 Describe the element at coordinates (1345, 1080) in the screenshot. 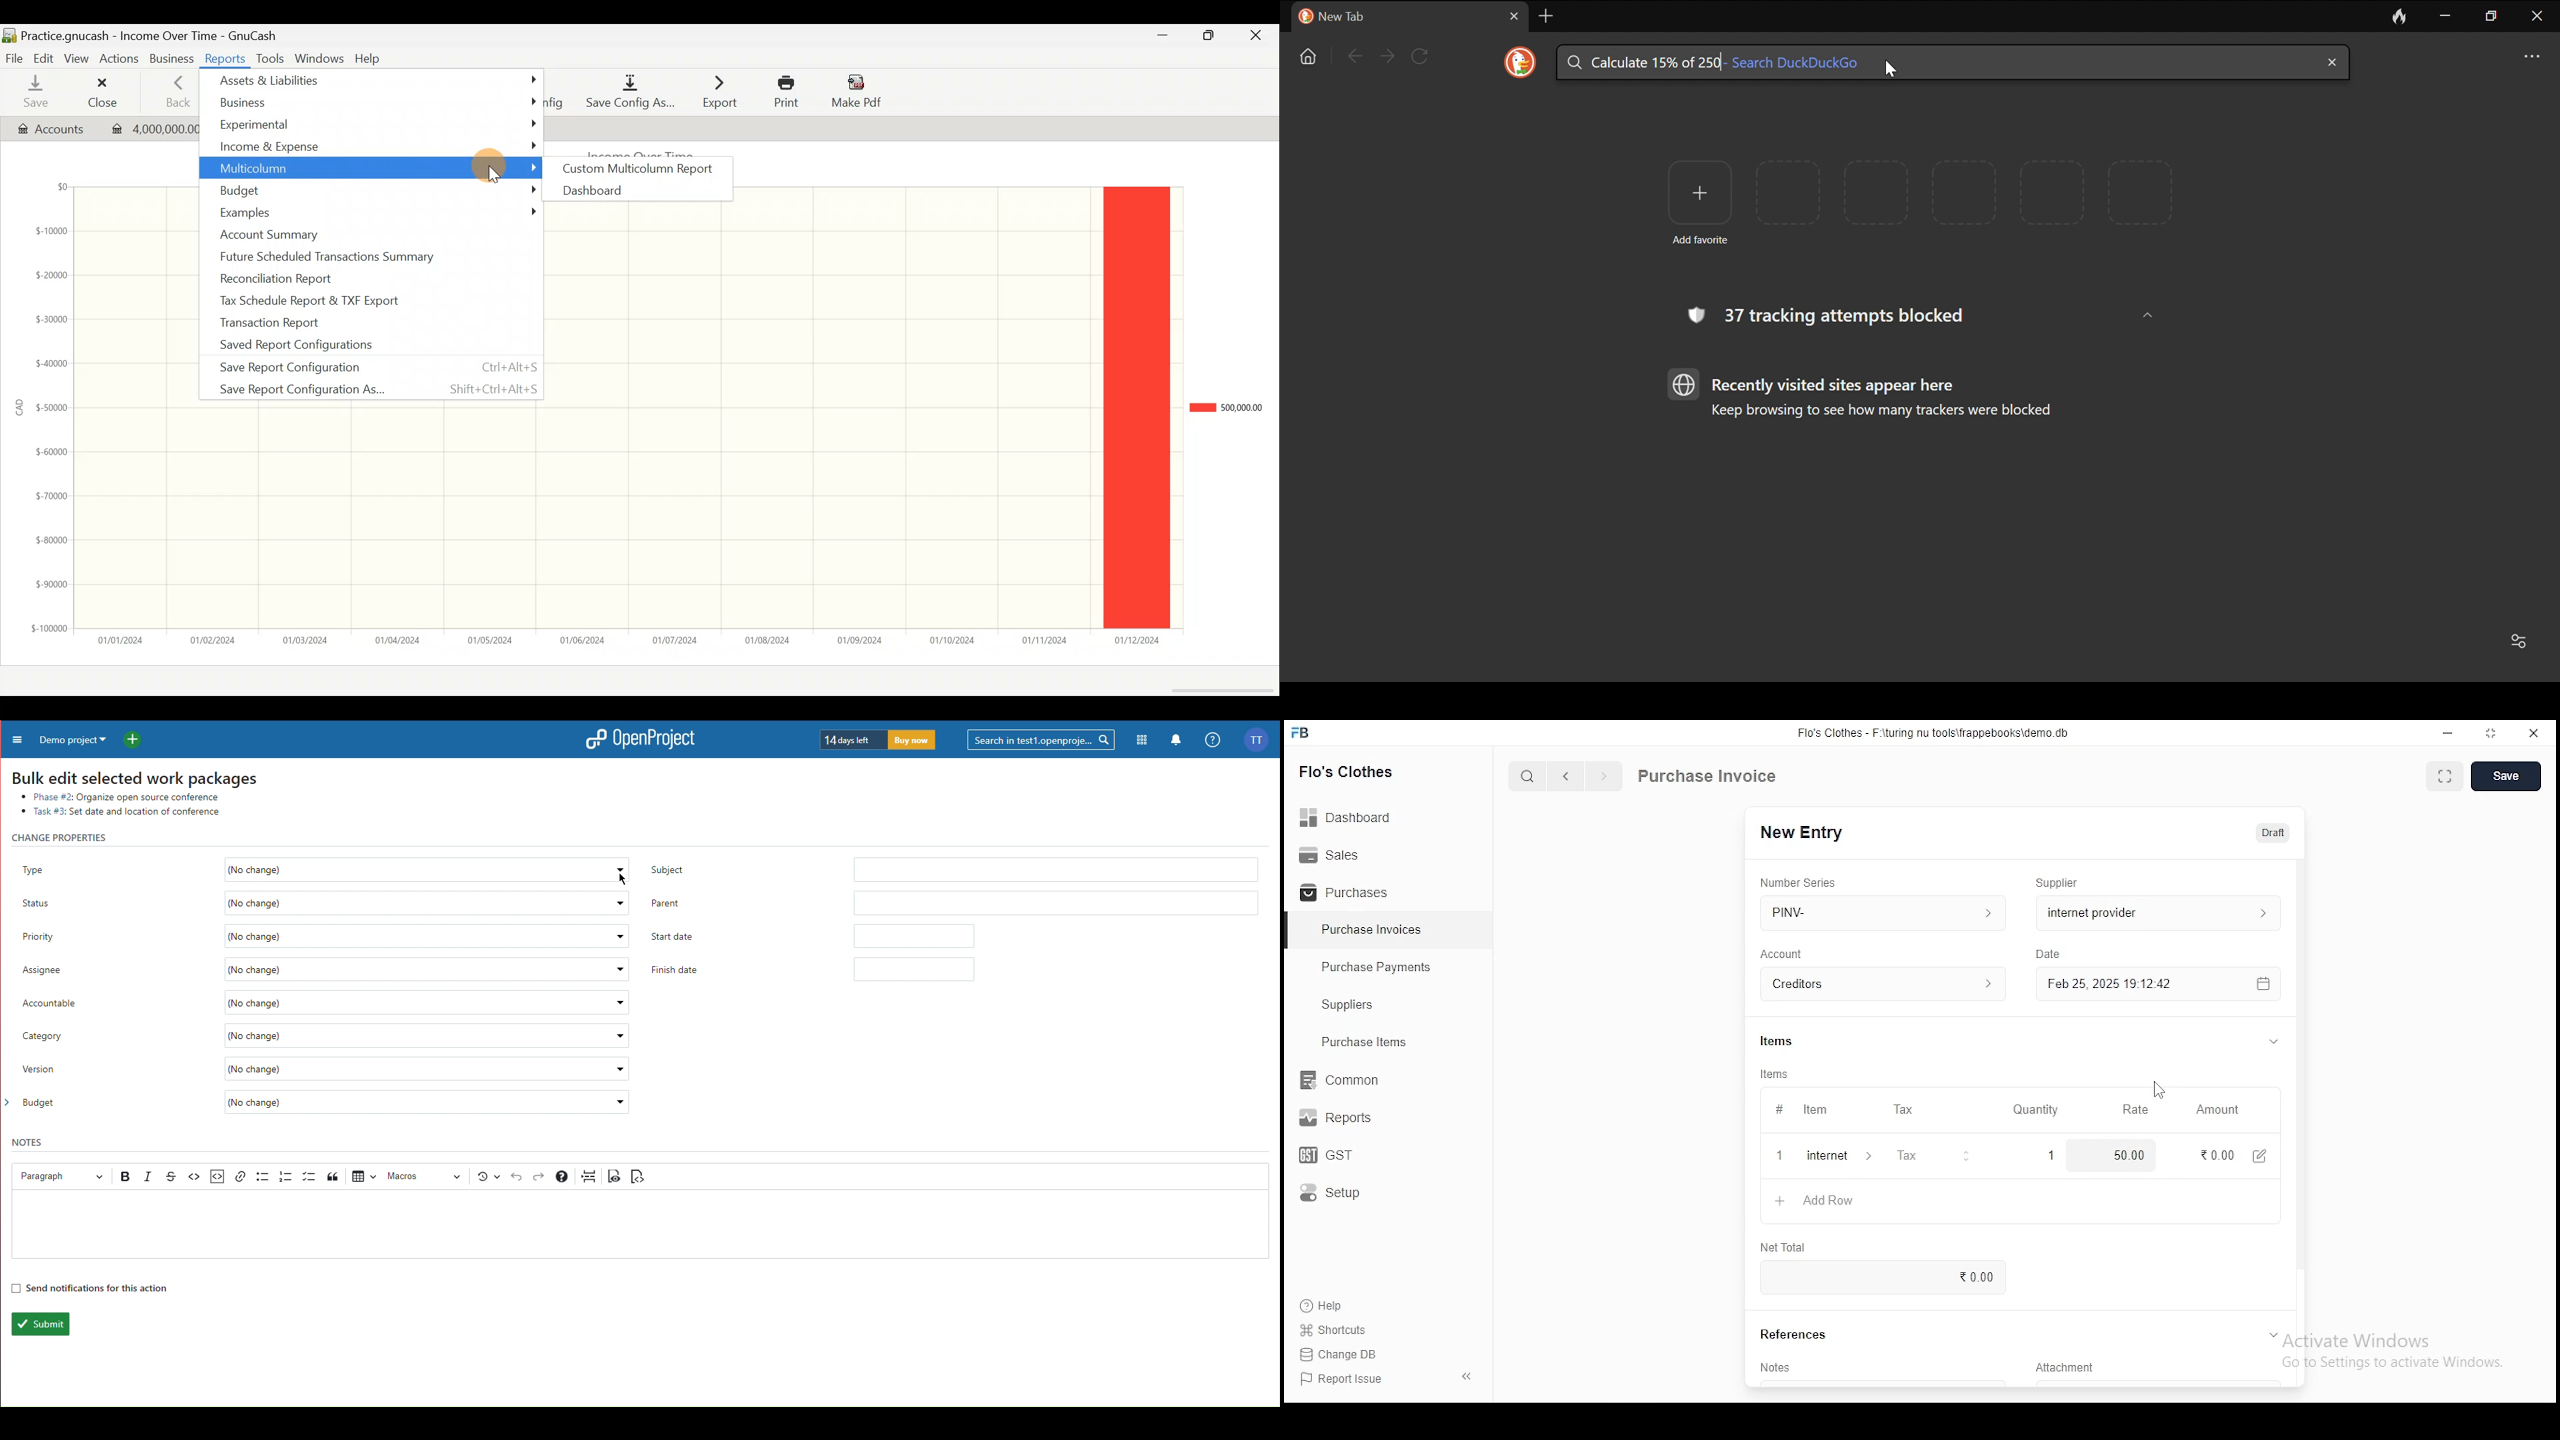

I see `common` at that location.